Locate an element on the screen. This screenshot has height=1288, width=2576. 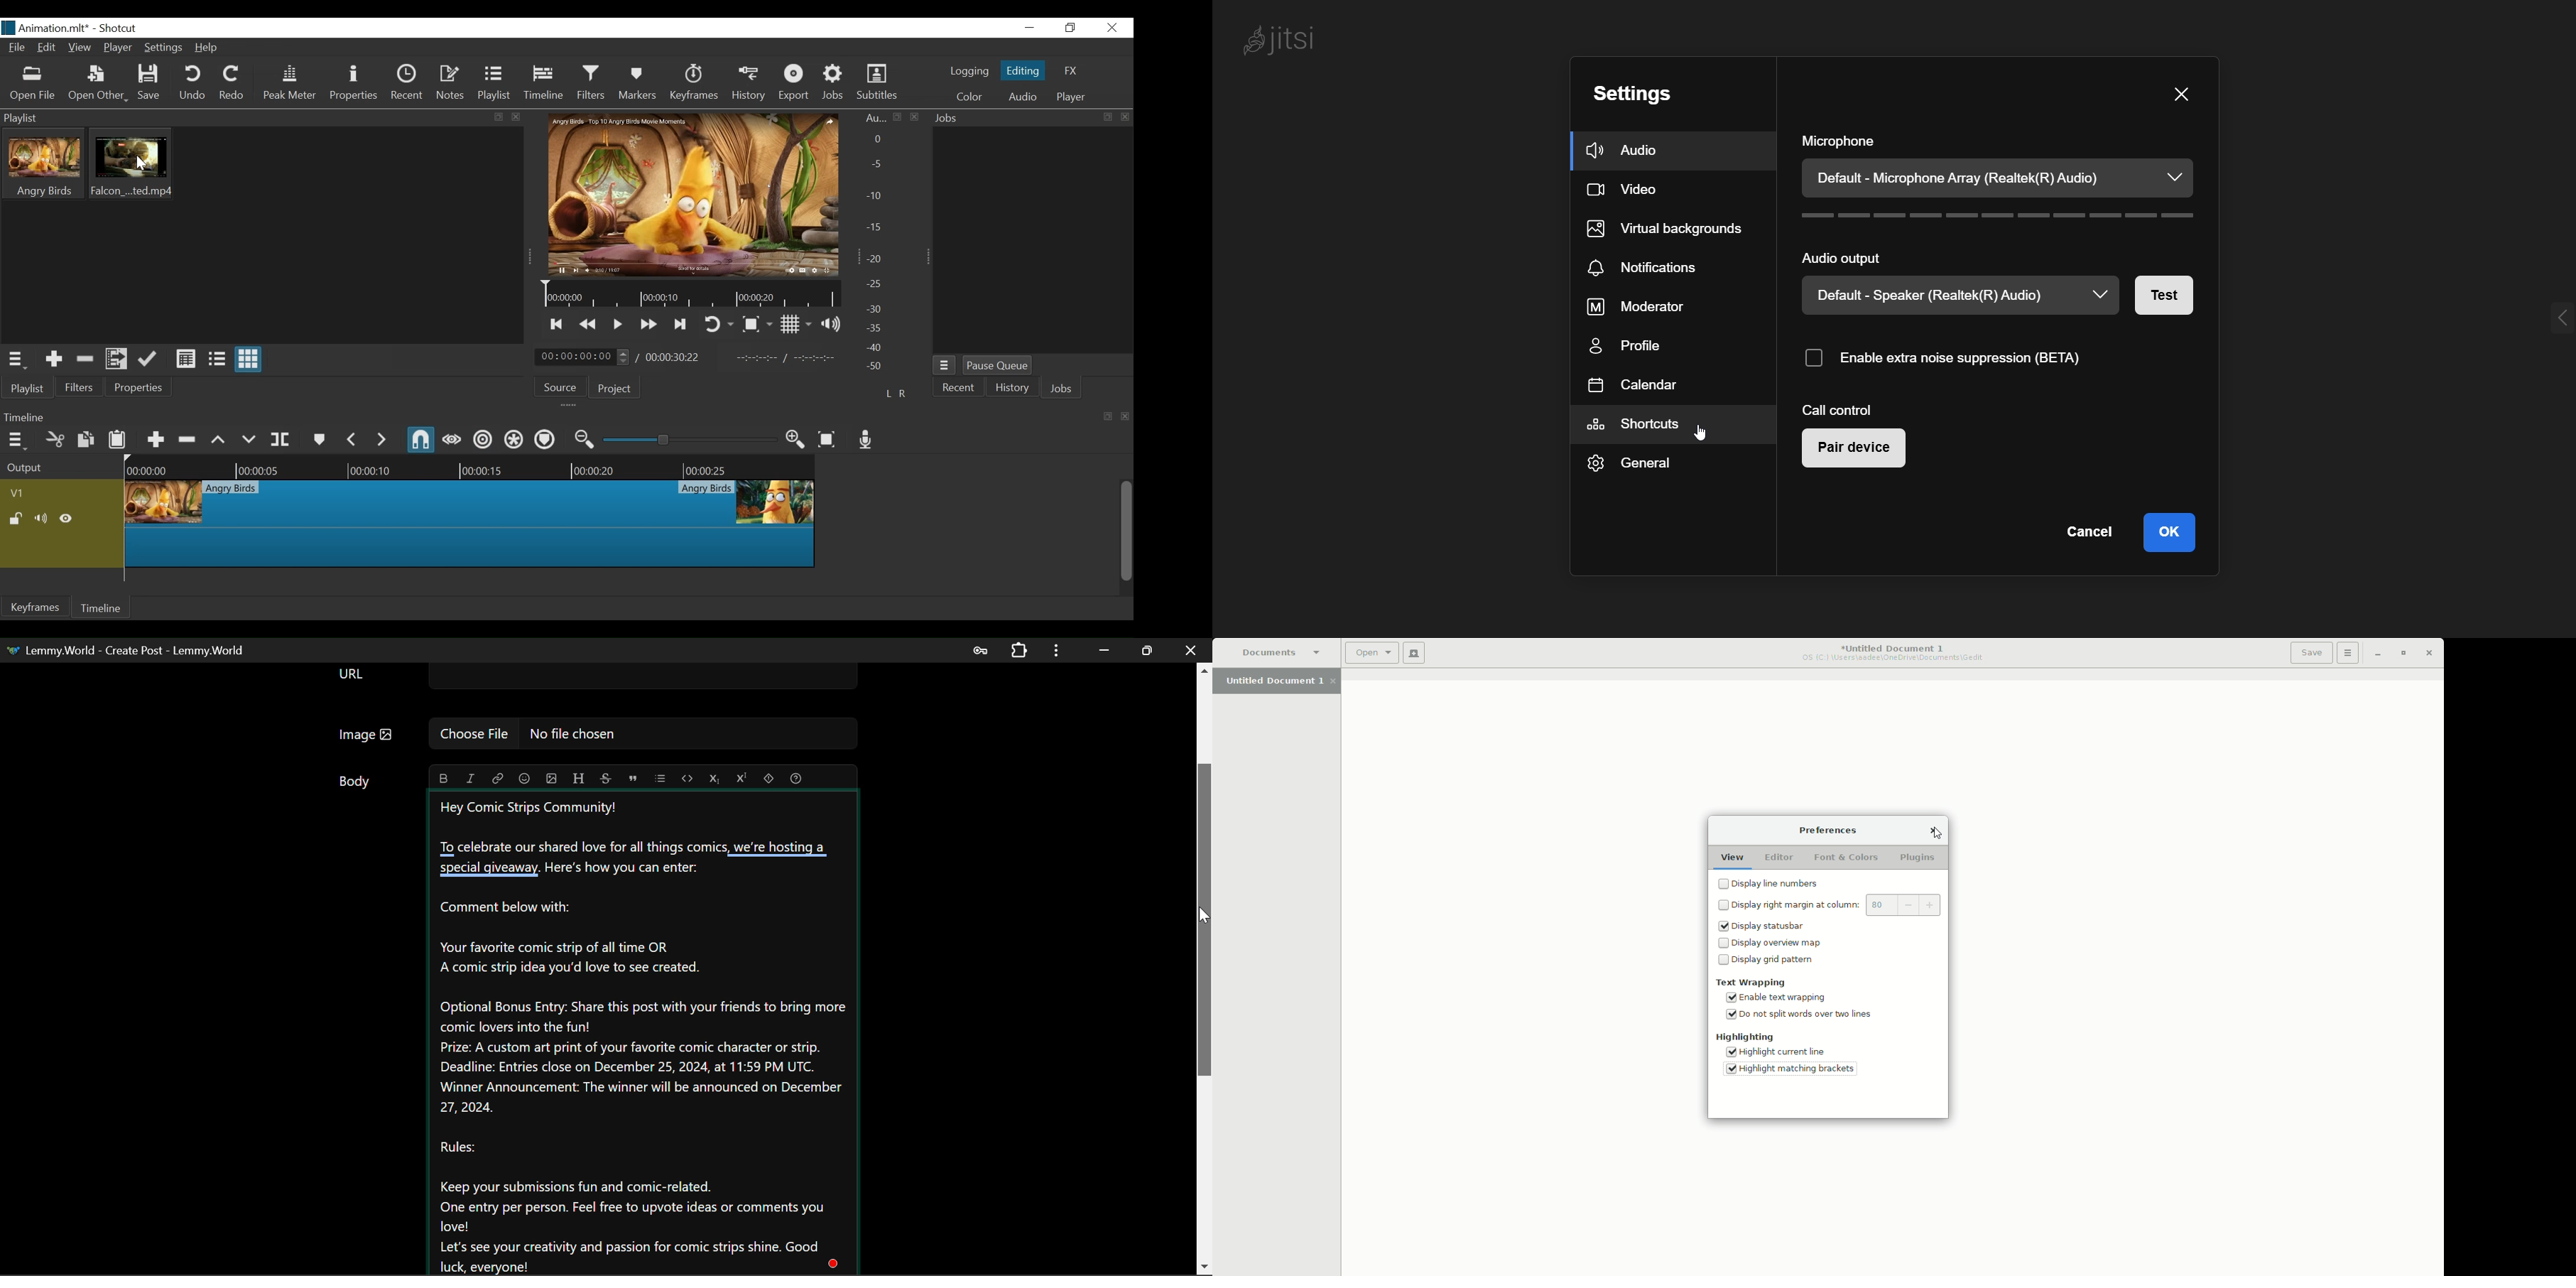
Add the Source to the playlist is located at coordinates (52, 358).